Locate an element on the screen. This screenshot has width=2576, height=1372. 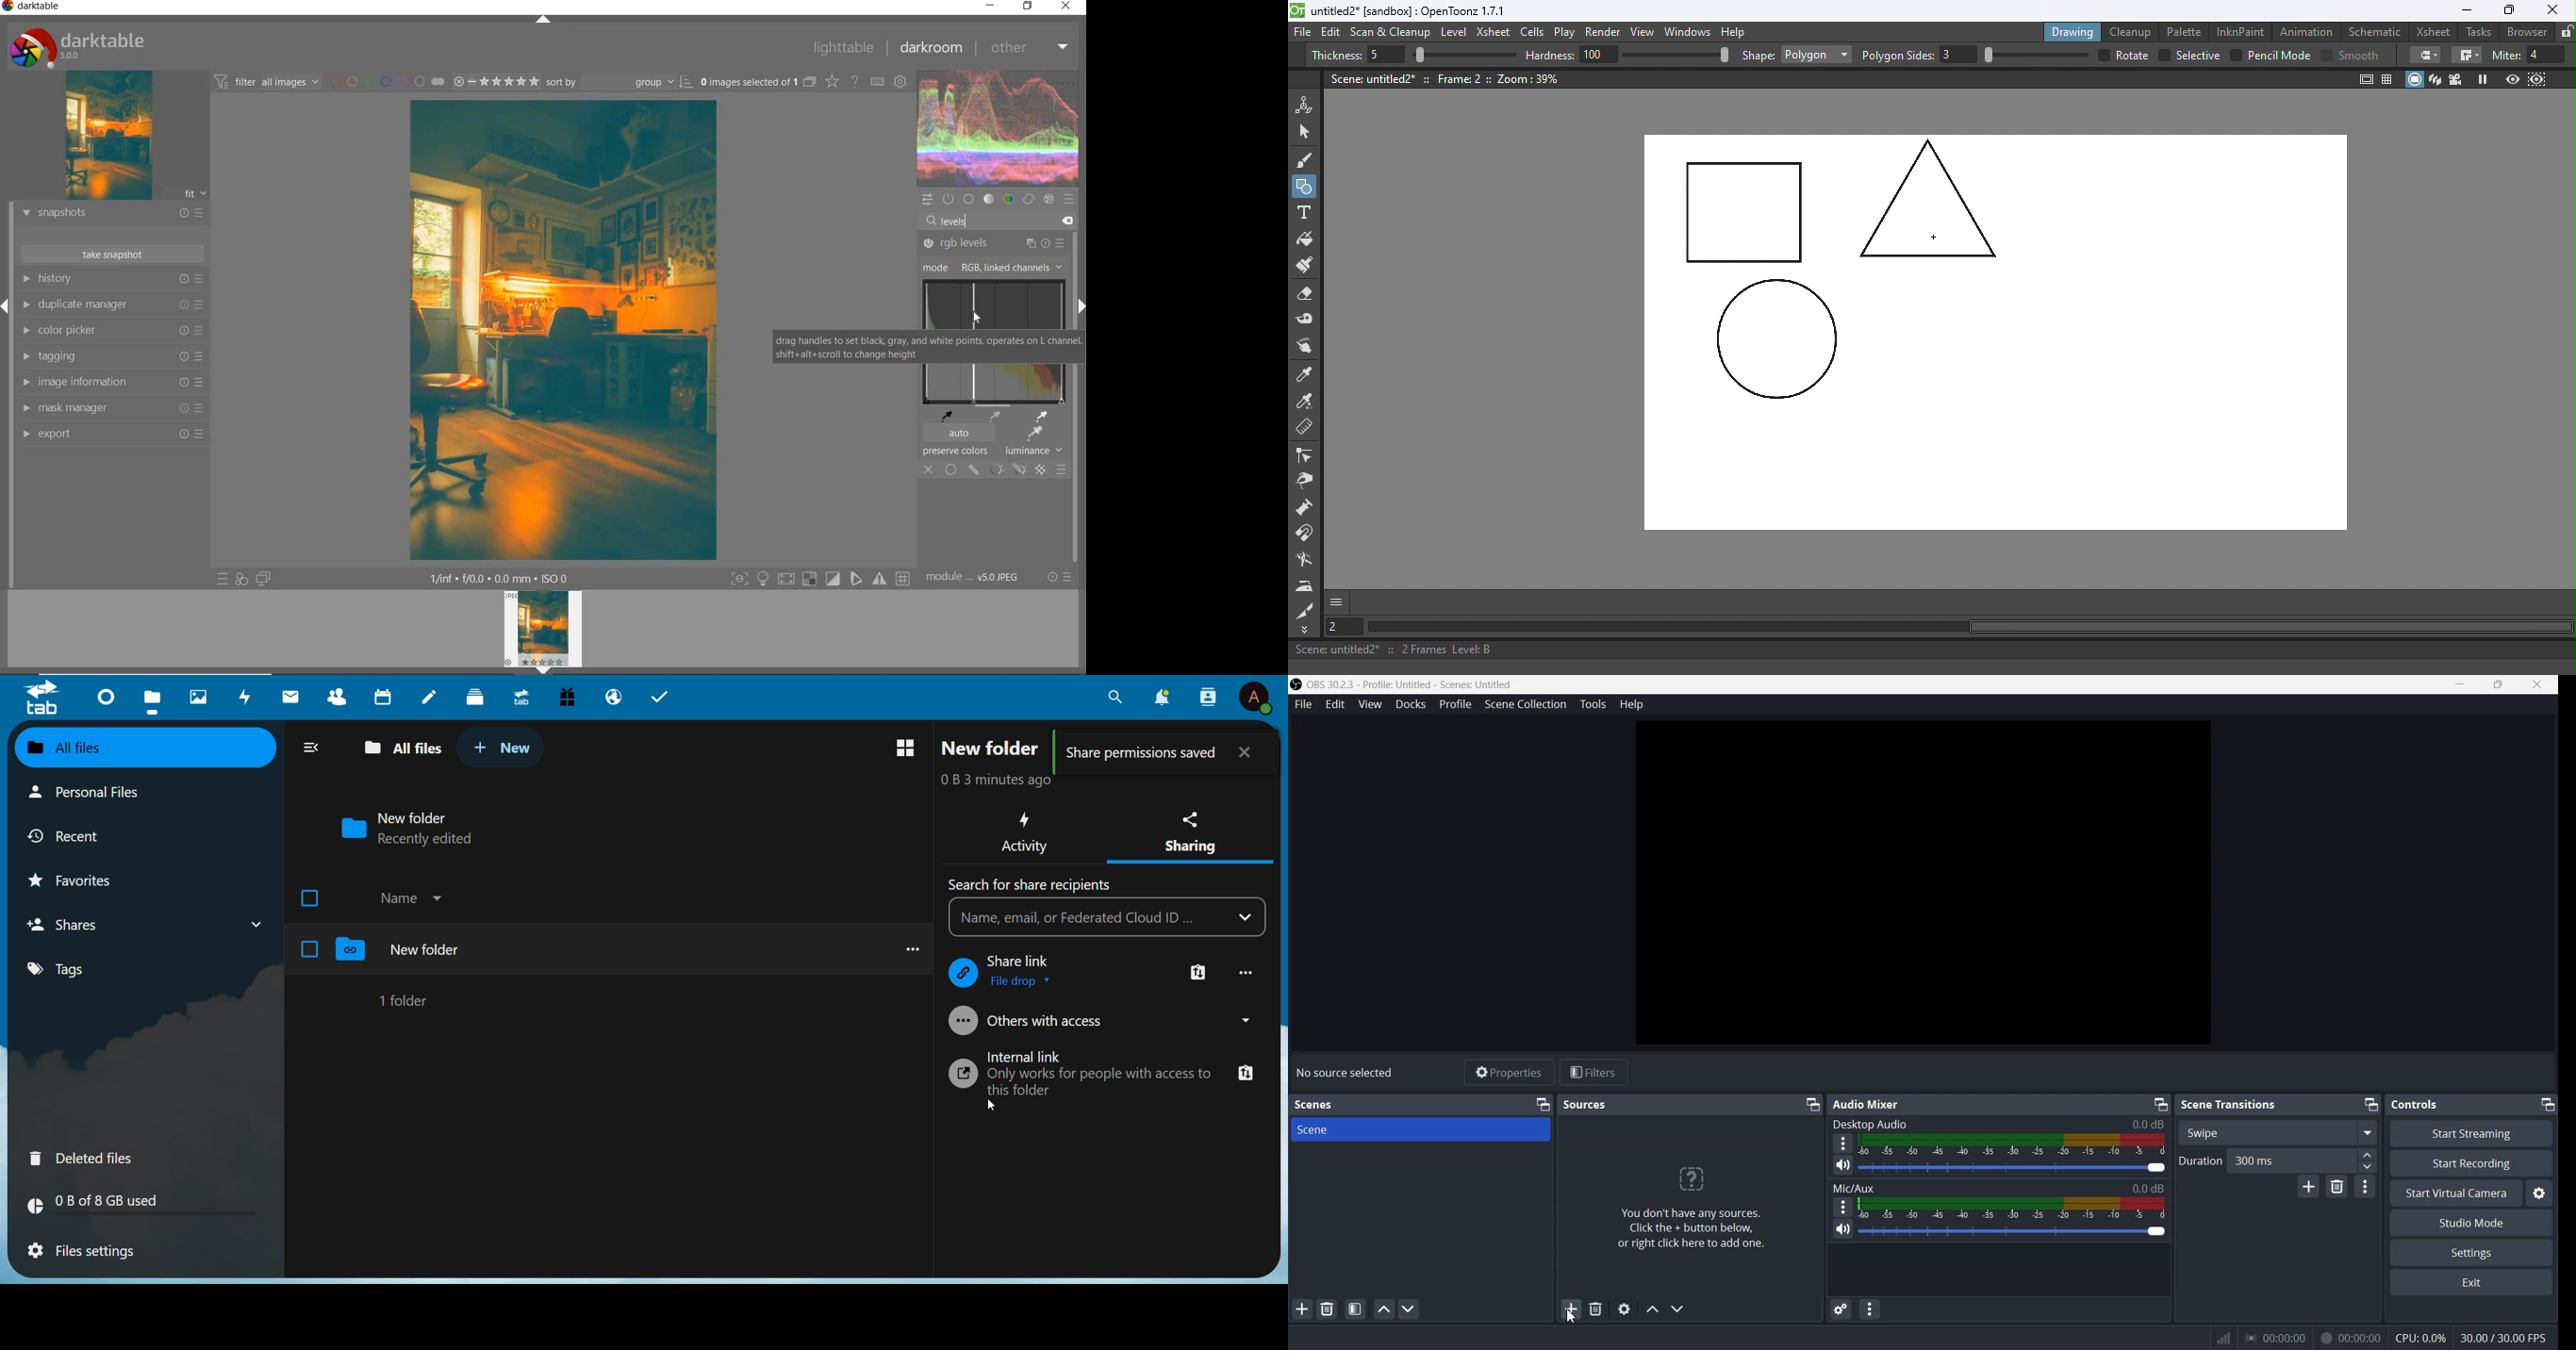
Drop Down is located at coordinates (1249, 916).